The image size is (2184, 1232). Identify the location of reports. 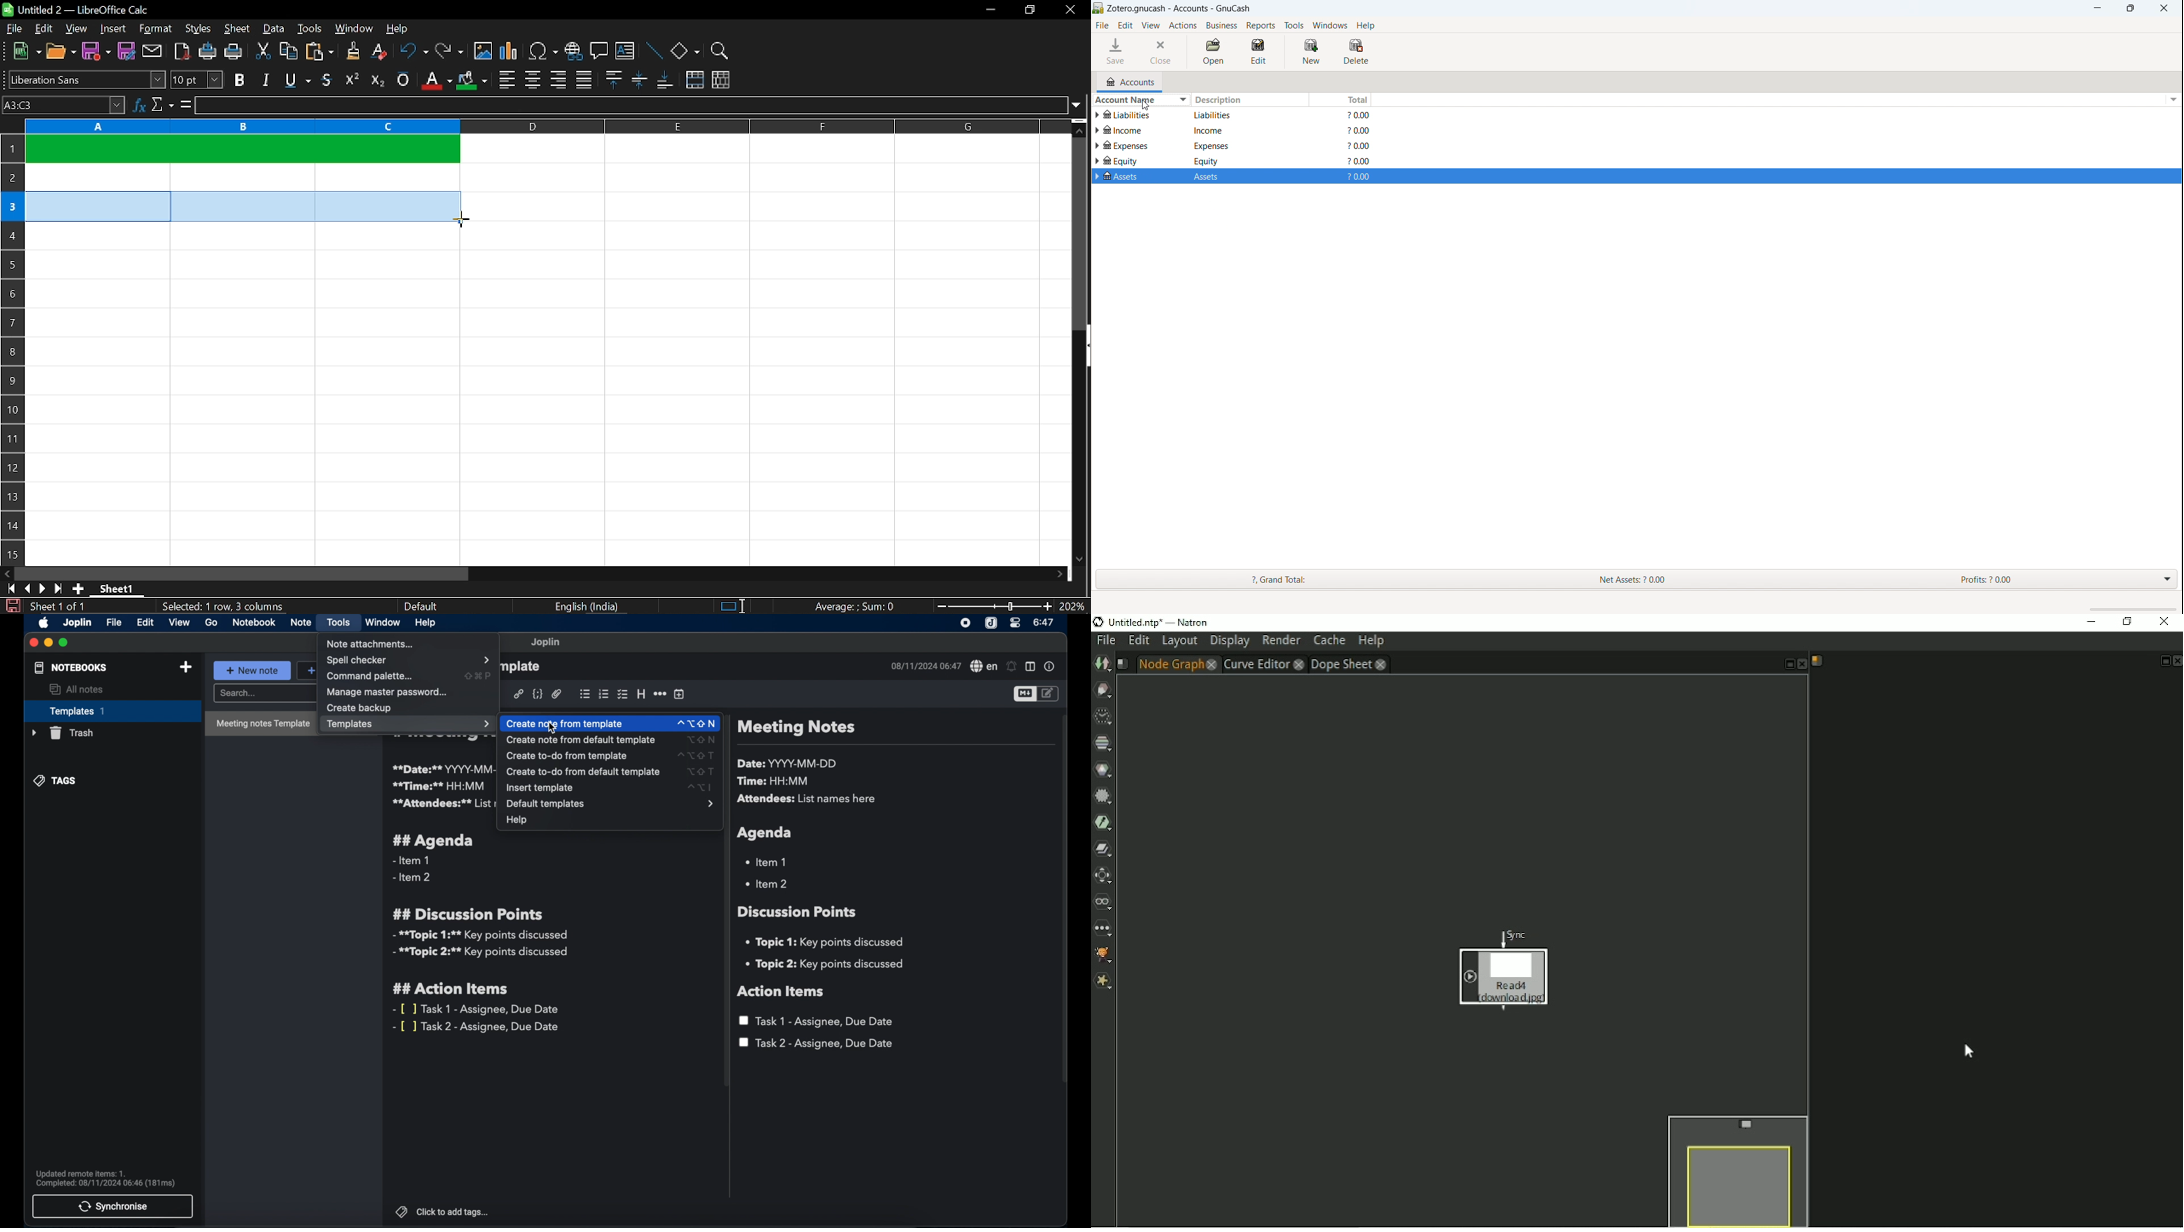
(1262, 26).